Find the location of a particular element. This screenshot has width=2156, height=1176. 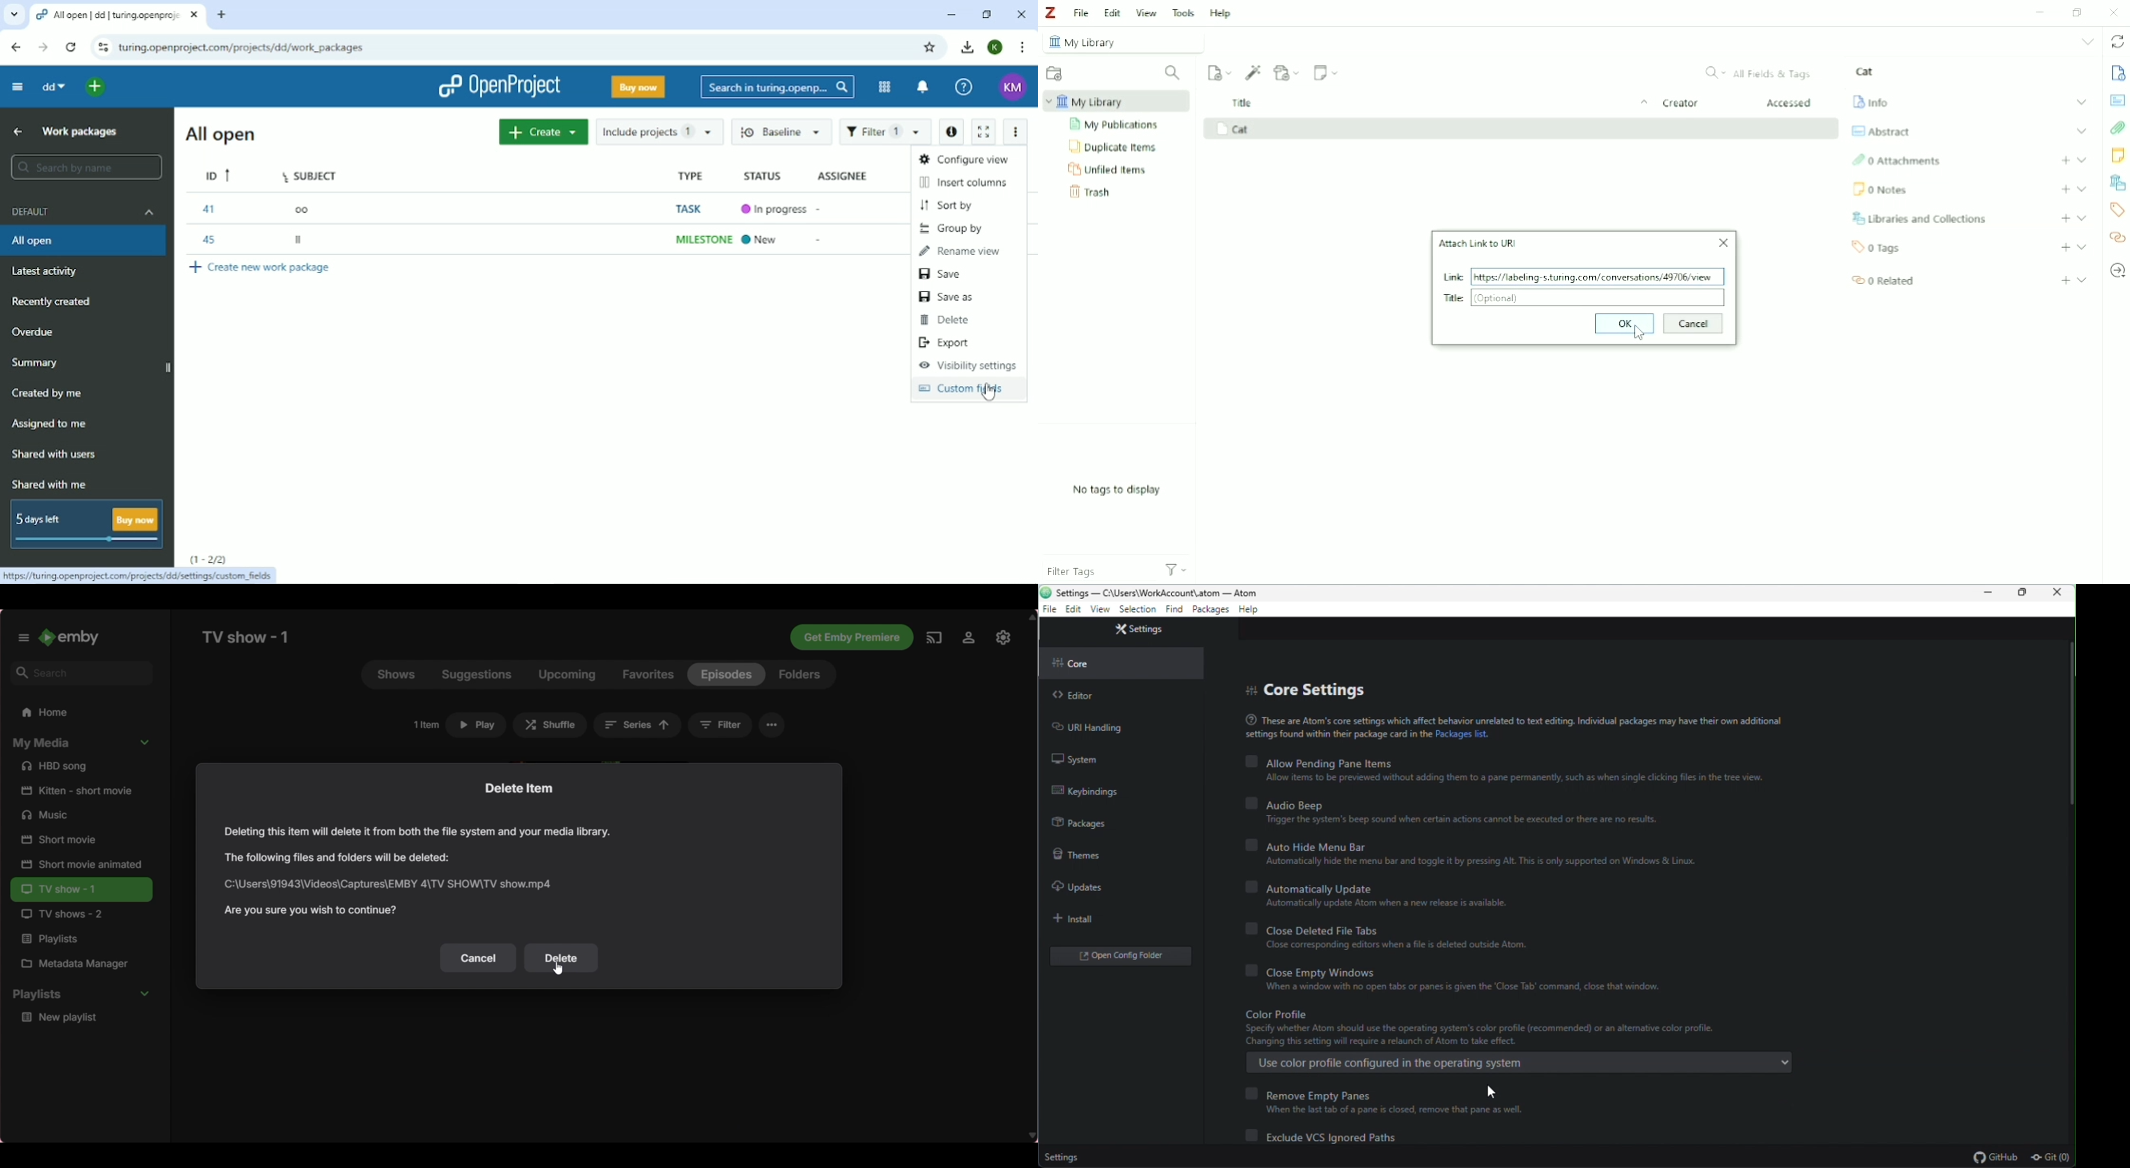

Restore down is located at coordinates (2080, 11).